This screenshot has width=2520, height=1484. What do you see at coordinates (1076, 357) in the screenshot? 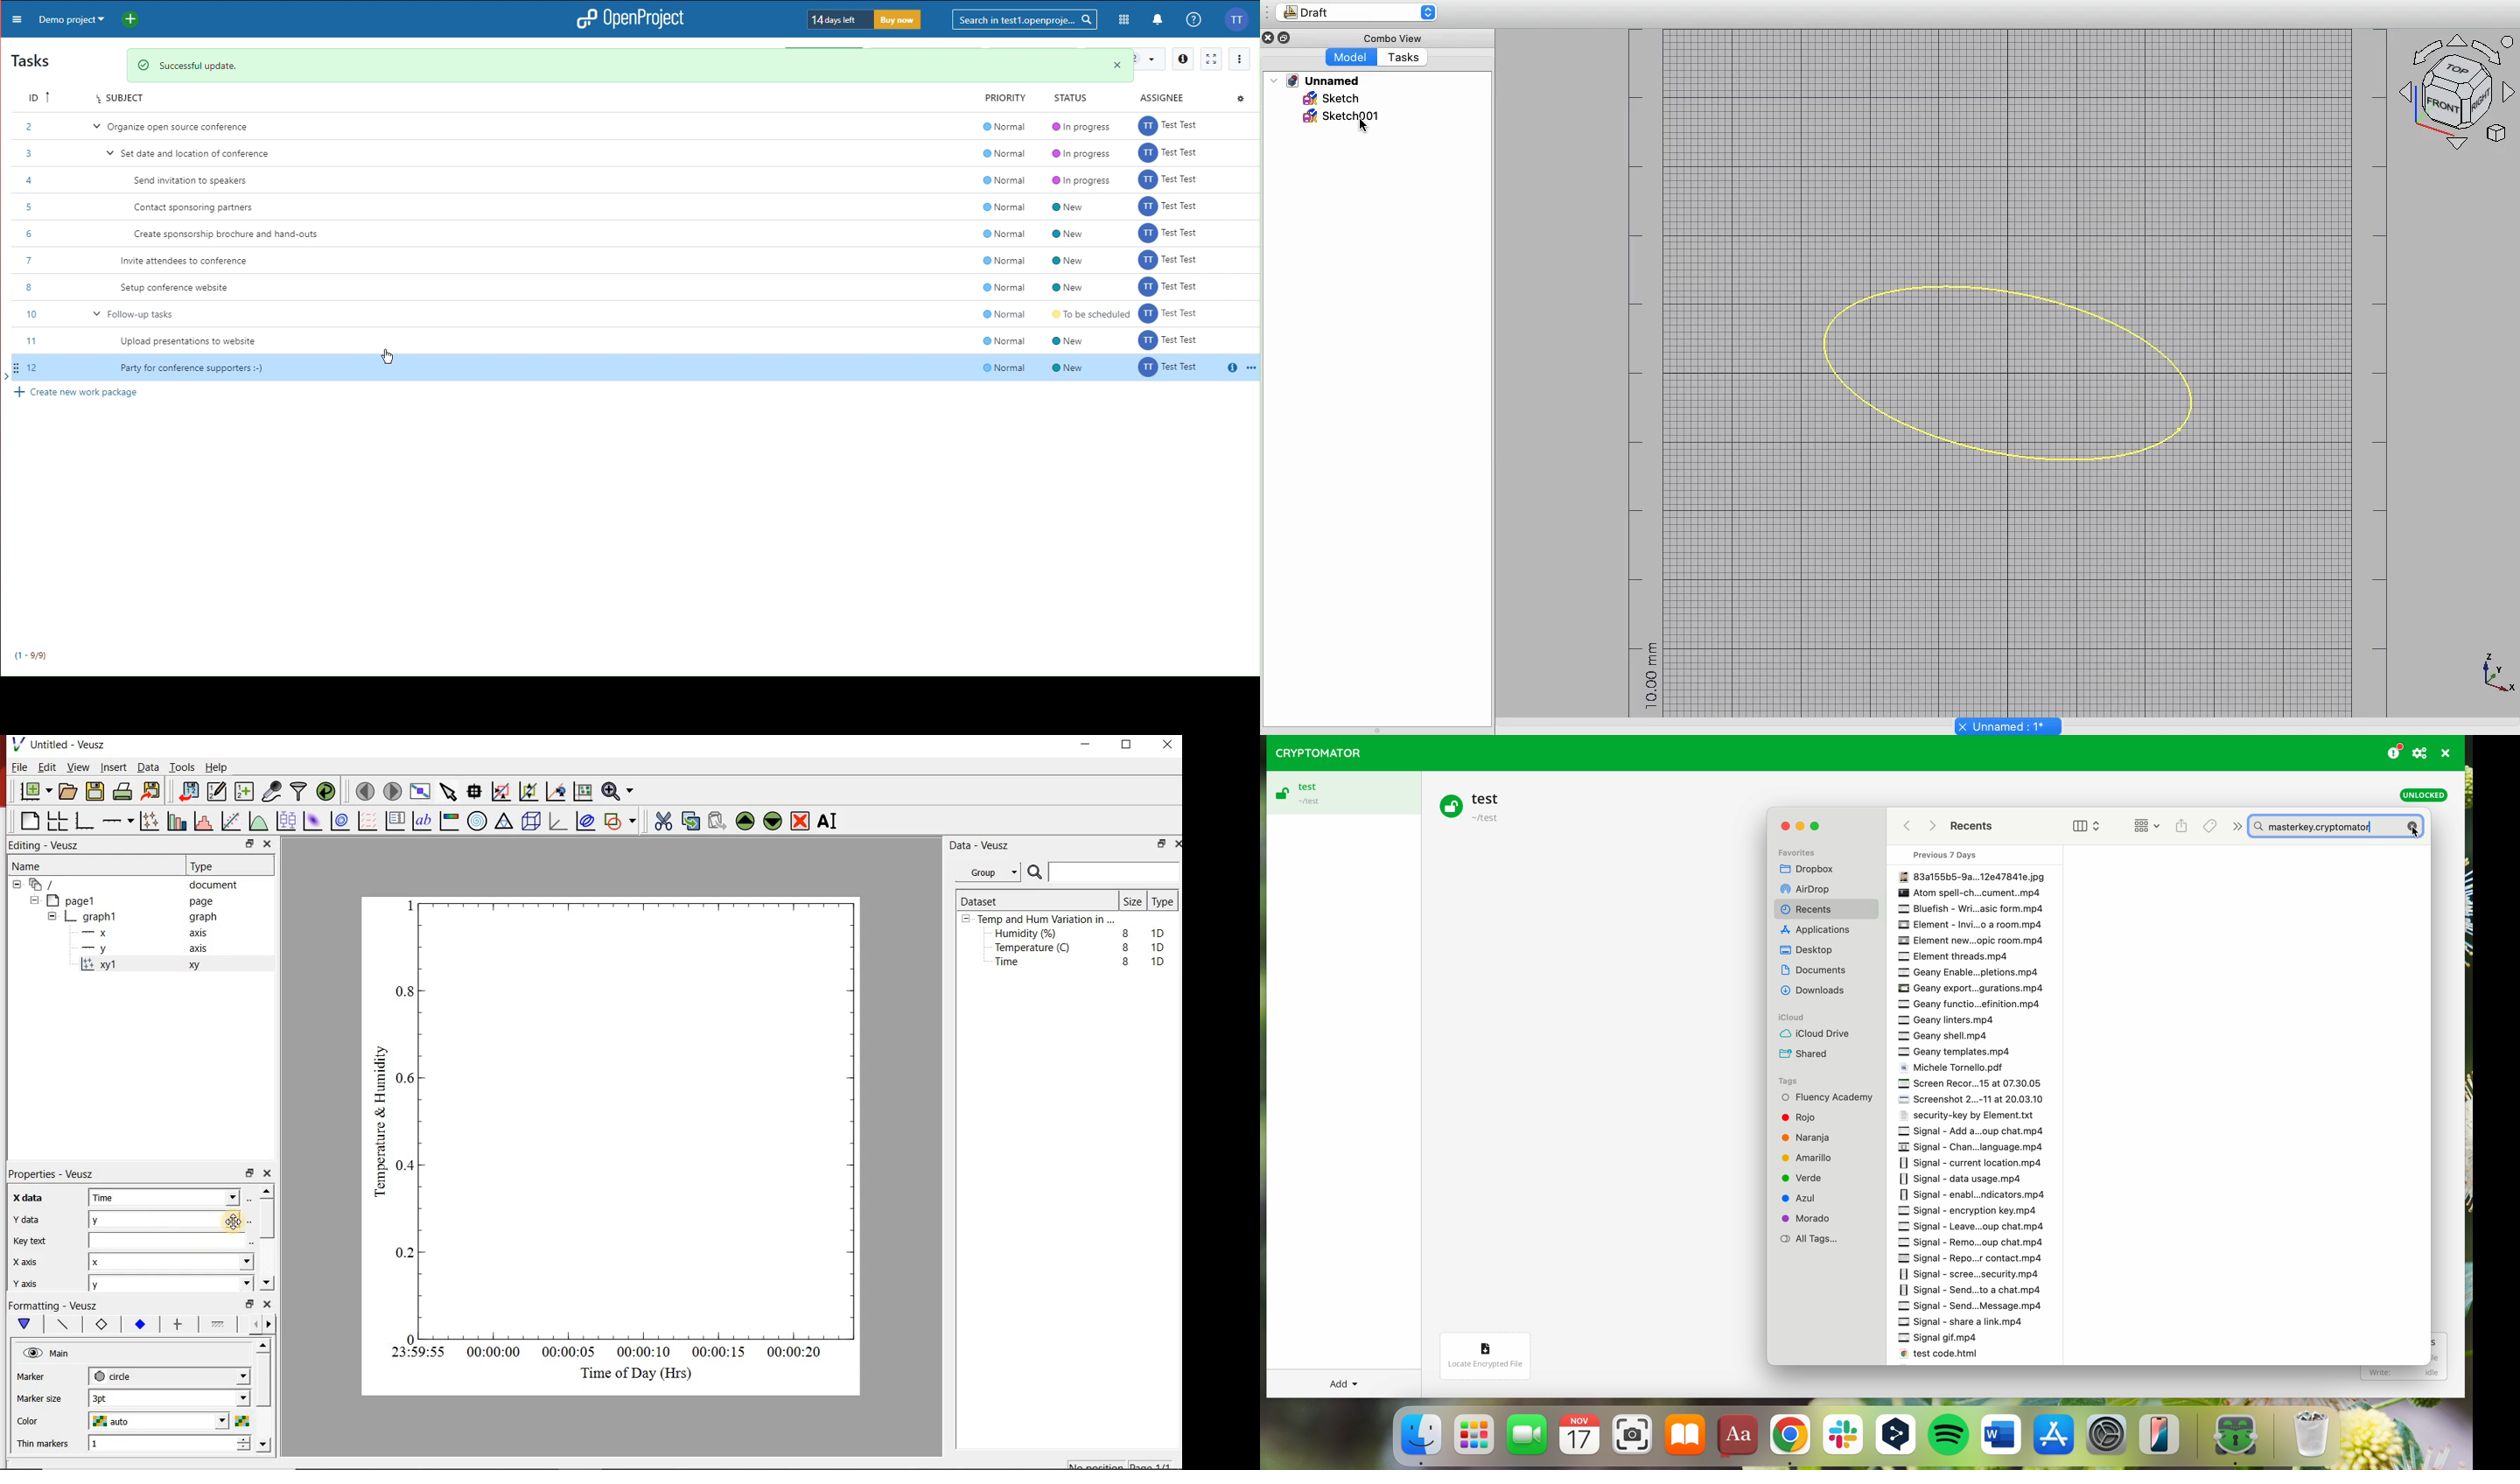
I see `new` at bounding box center [1076, 357].